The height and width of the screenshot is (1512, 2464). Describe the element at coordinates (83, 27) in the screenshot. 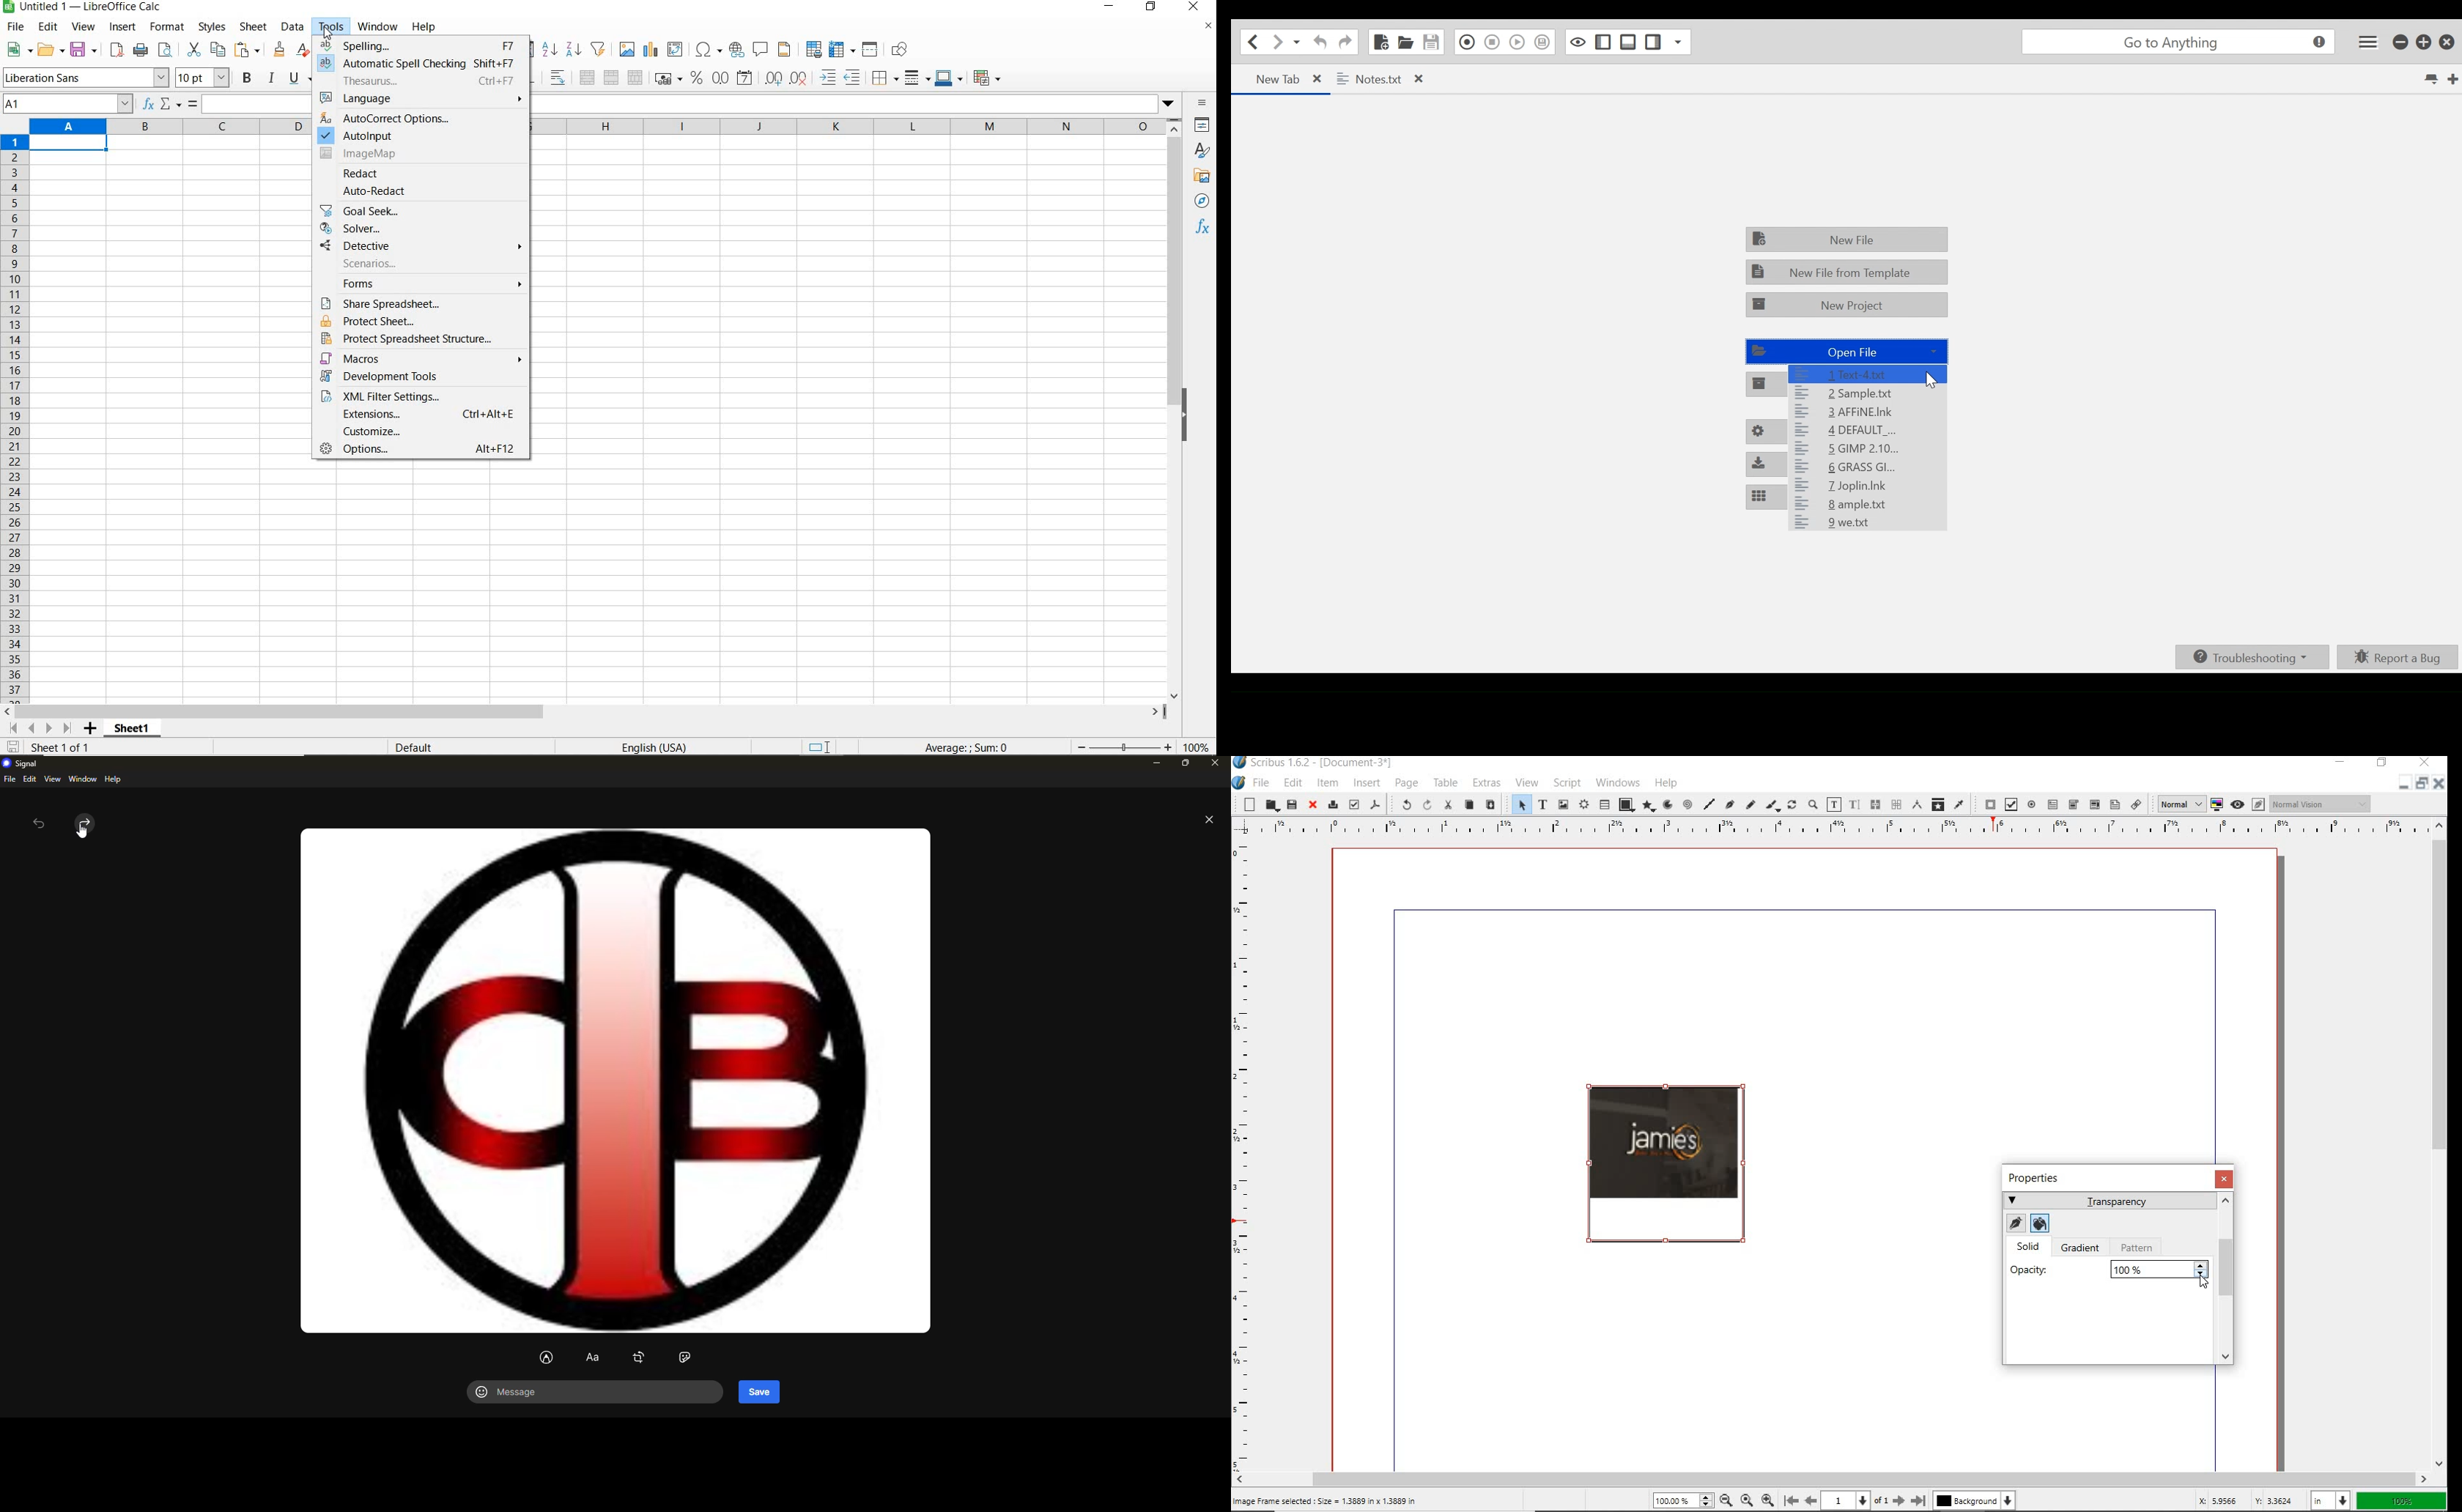

I see `view` at that location.